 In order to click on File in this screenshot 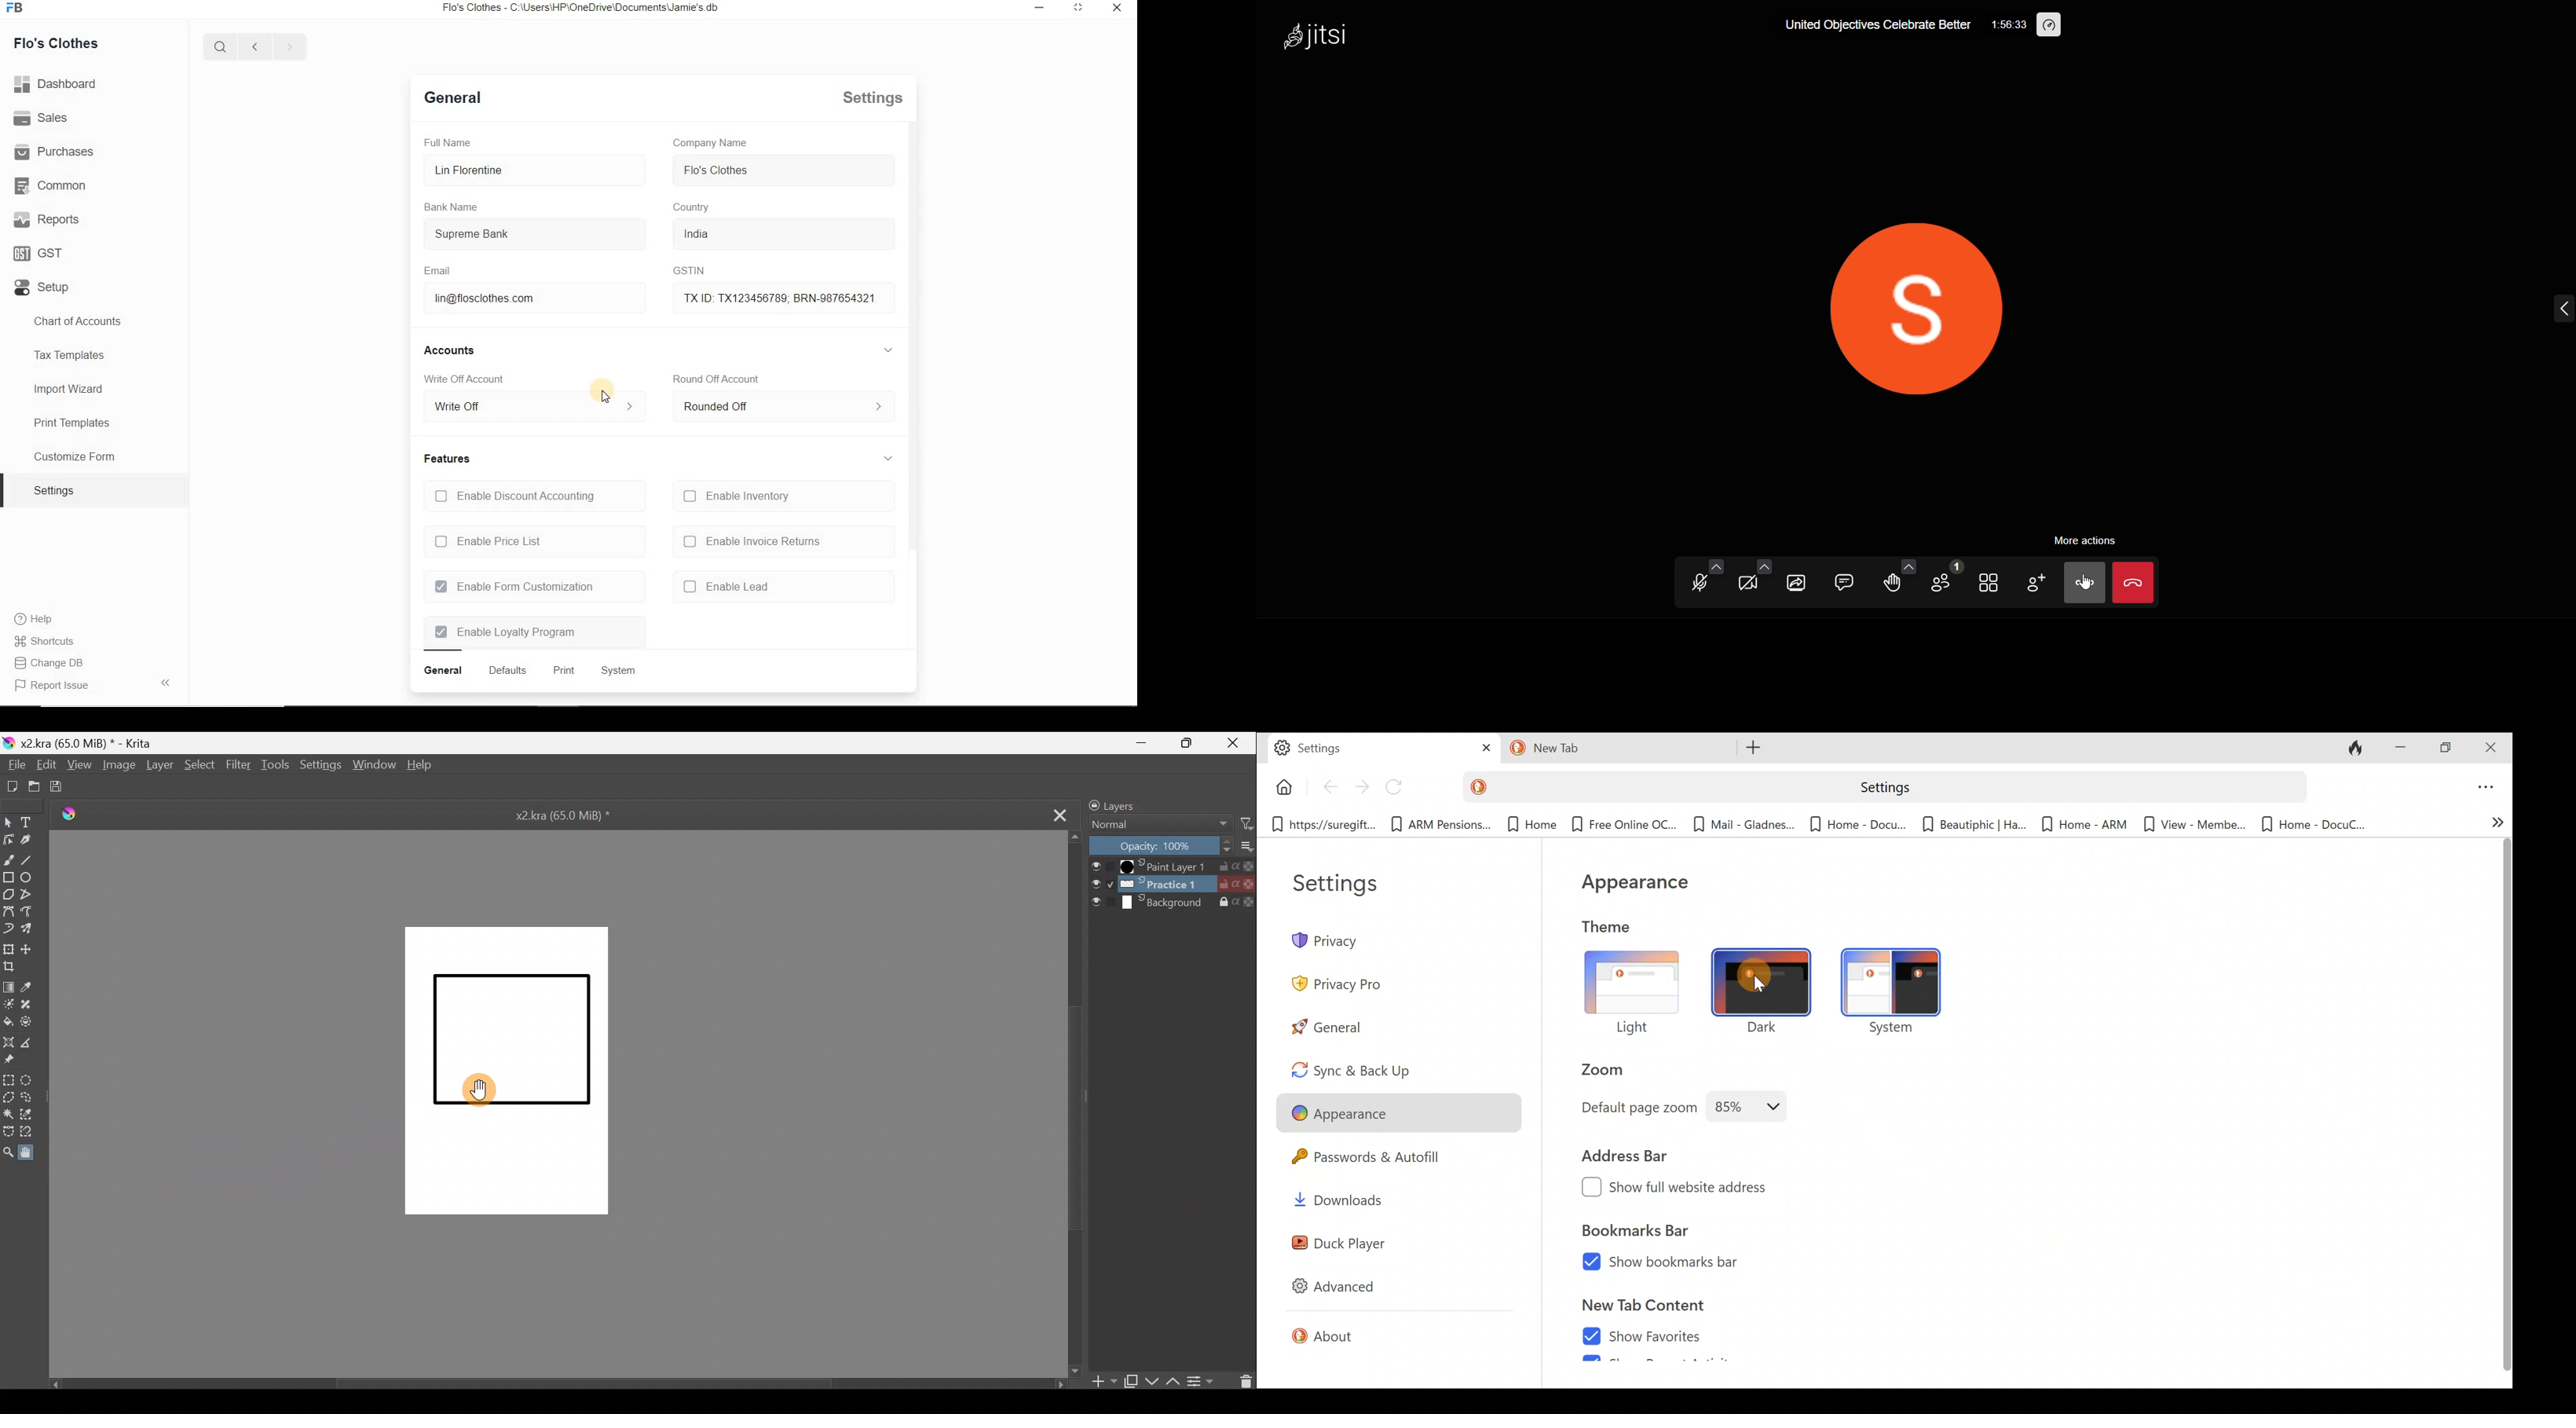, I will do `click(14, 765)`.